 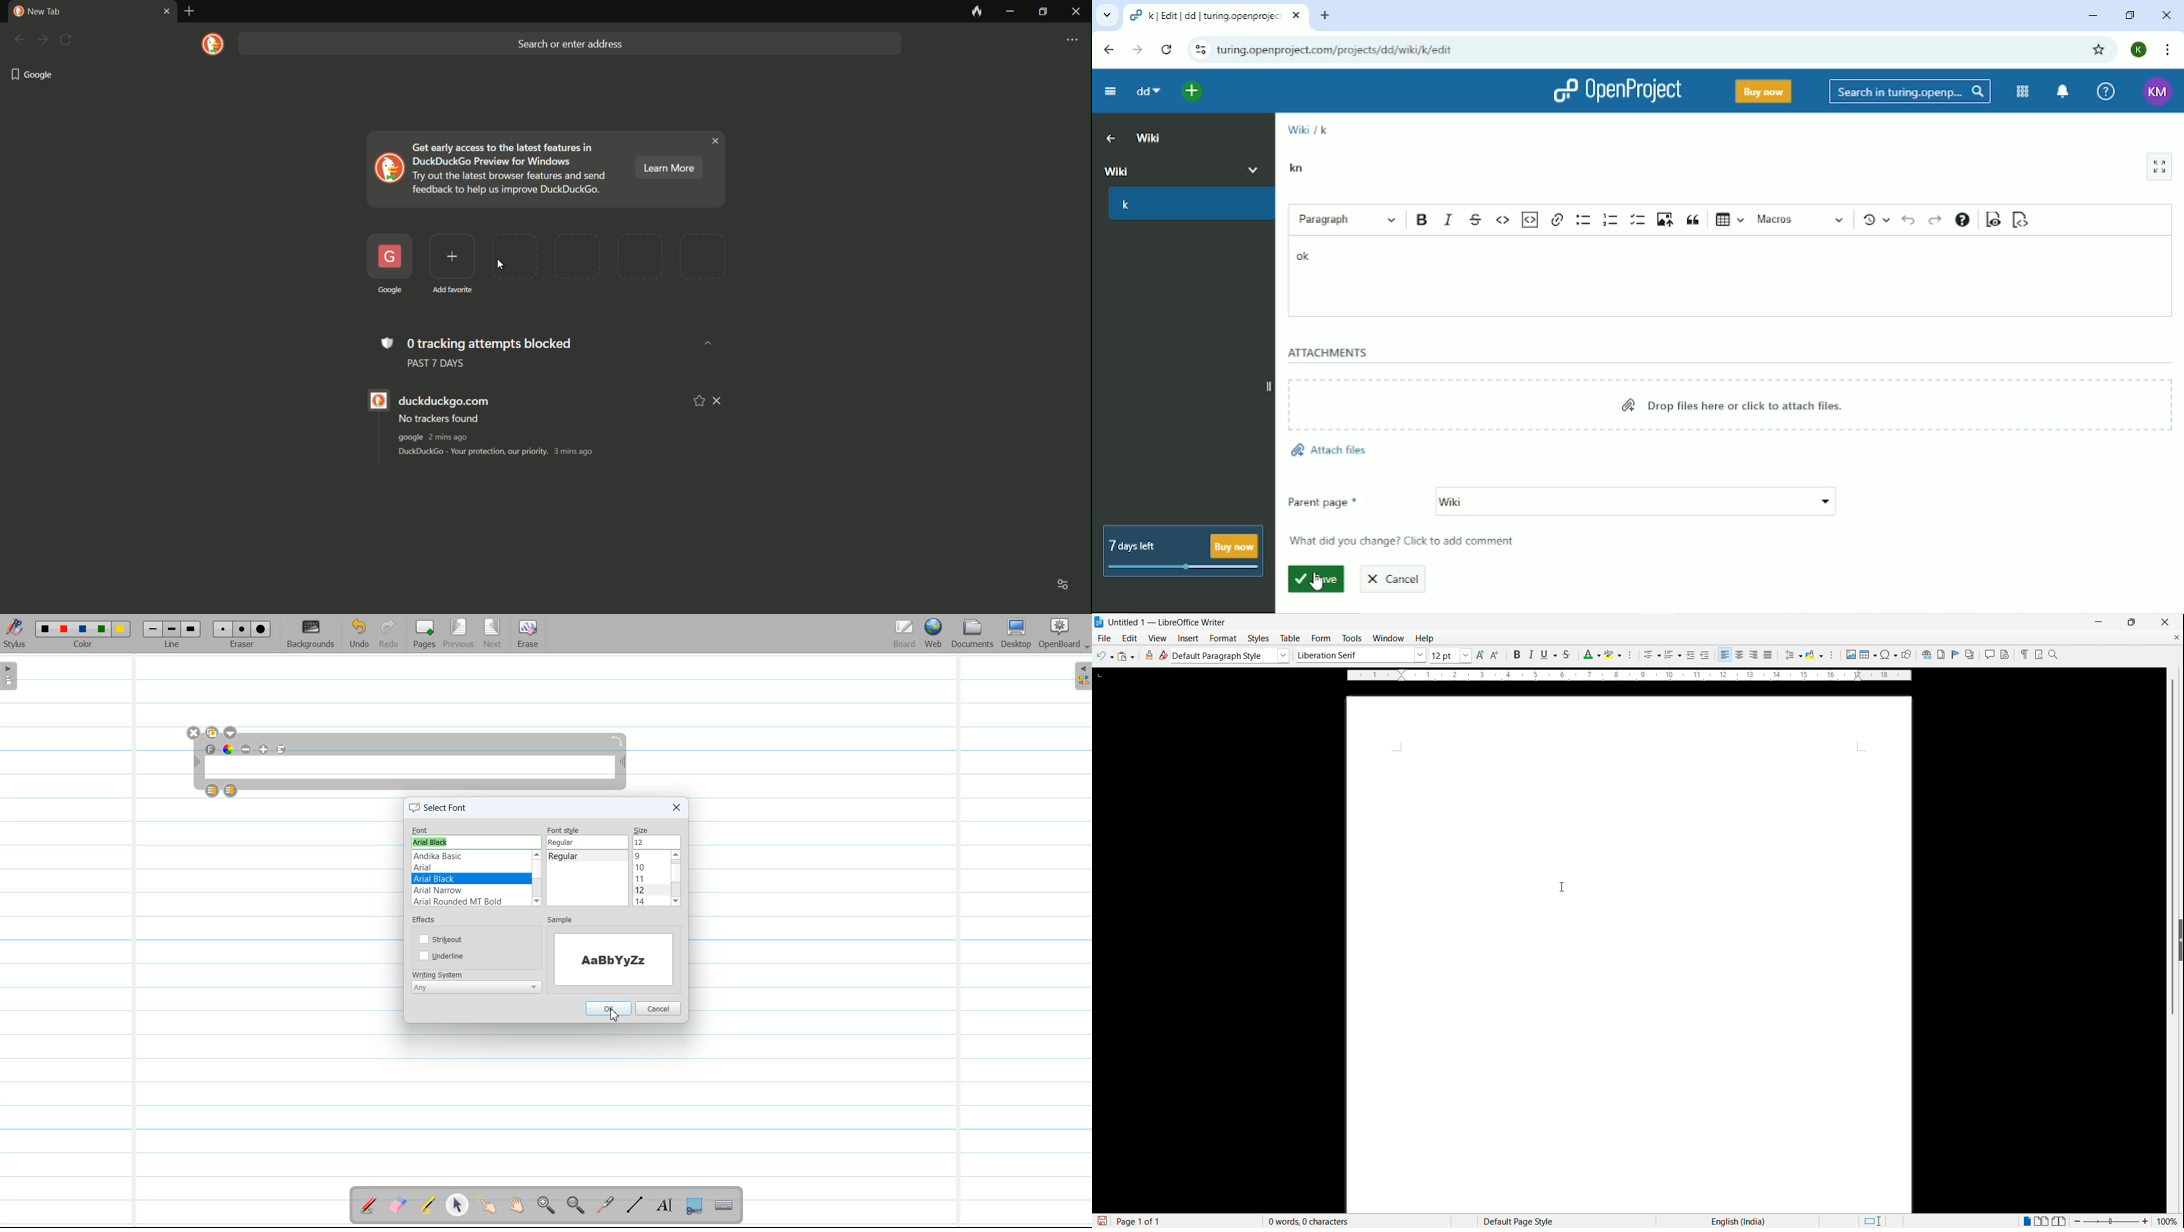 I want to click on 7 days left, so click(x=1184, y=552).